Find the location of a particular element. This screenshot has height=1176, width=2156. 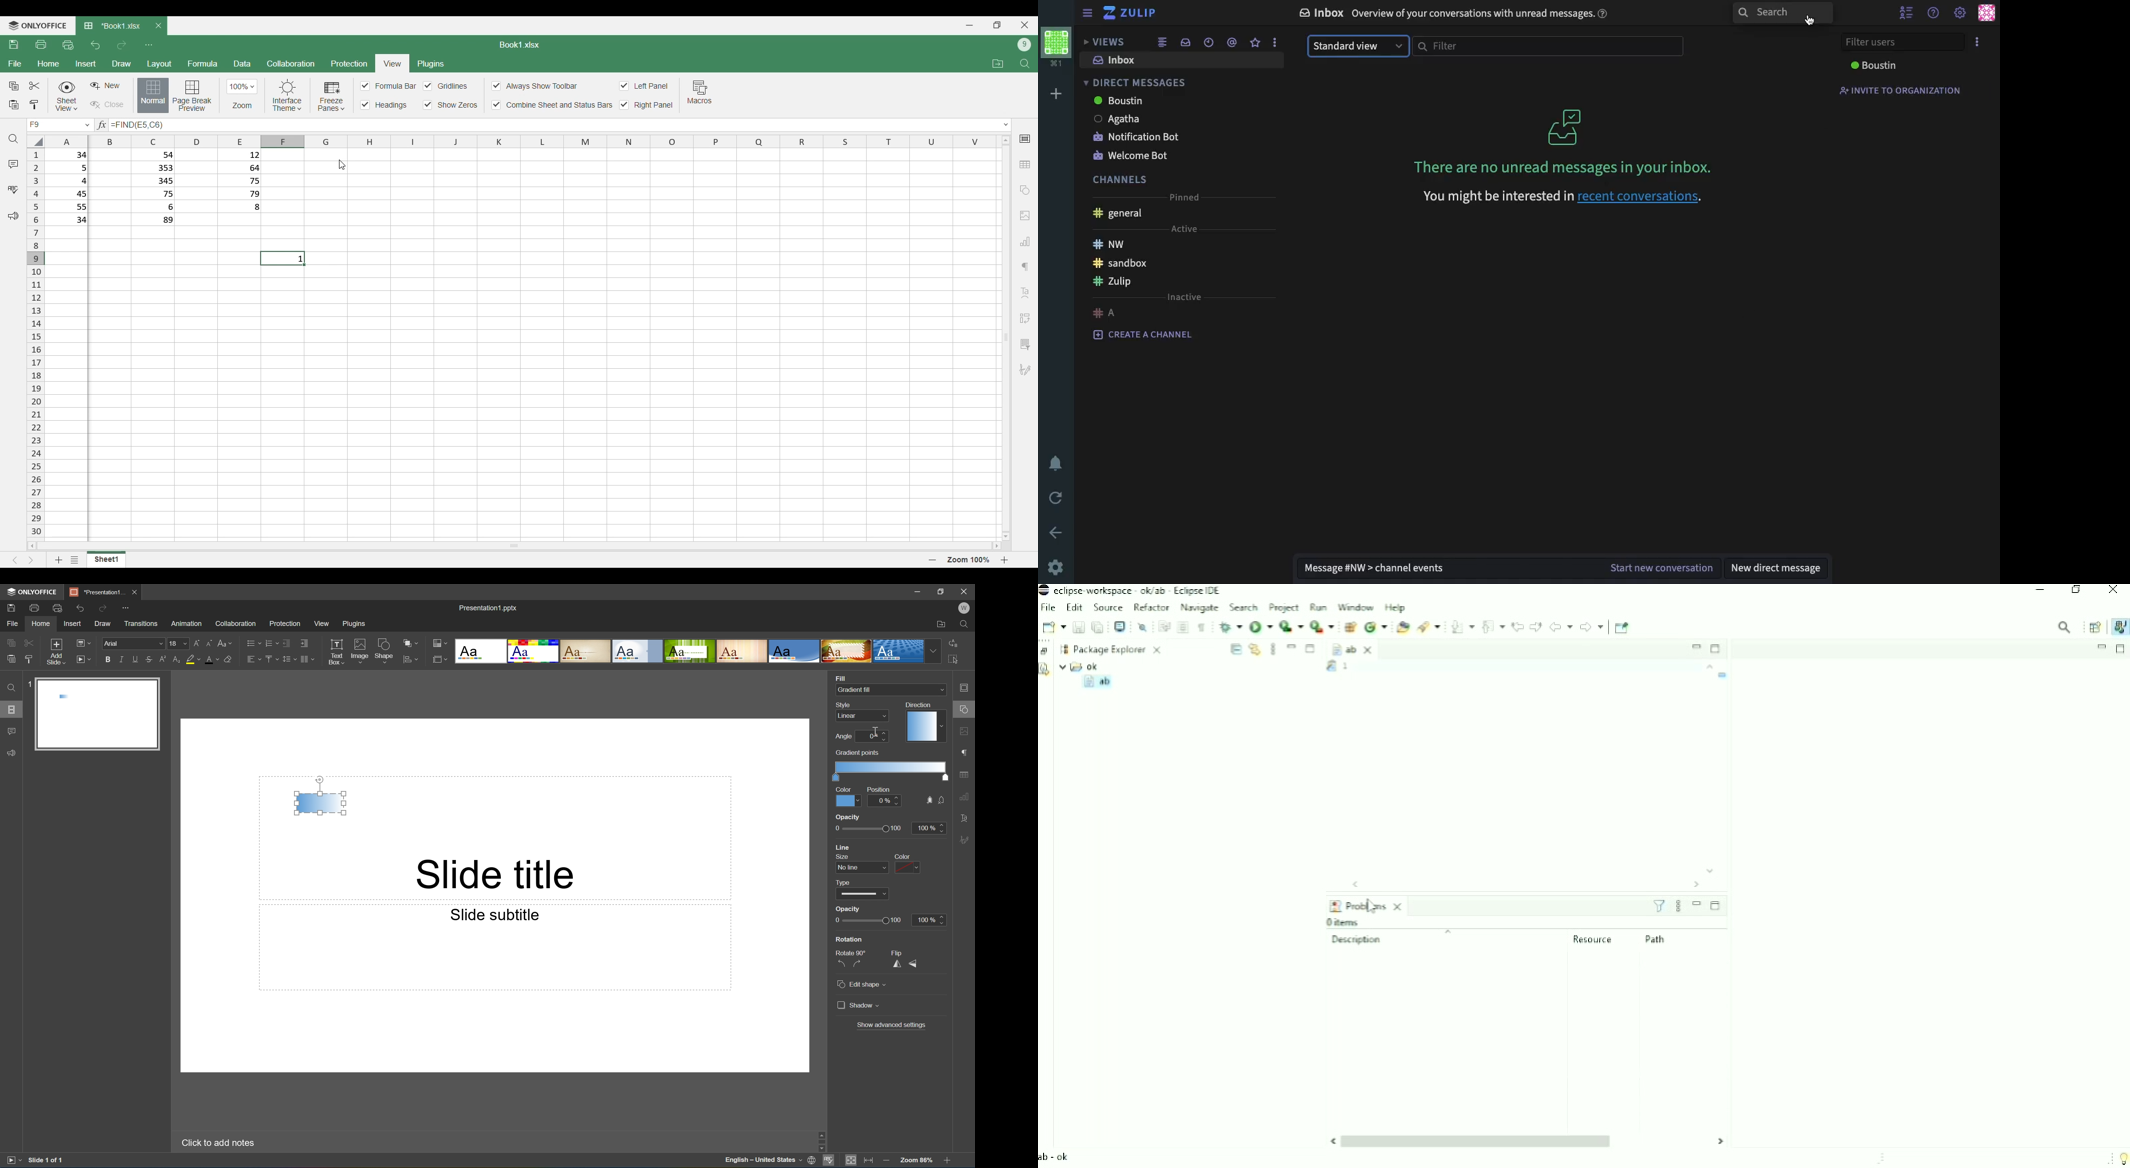

inbox is located at coordinates (1456, 15).